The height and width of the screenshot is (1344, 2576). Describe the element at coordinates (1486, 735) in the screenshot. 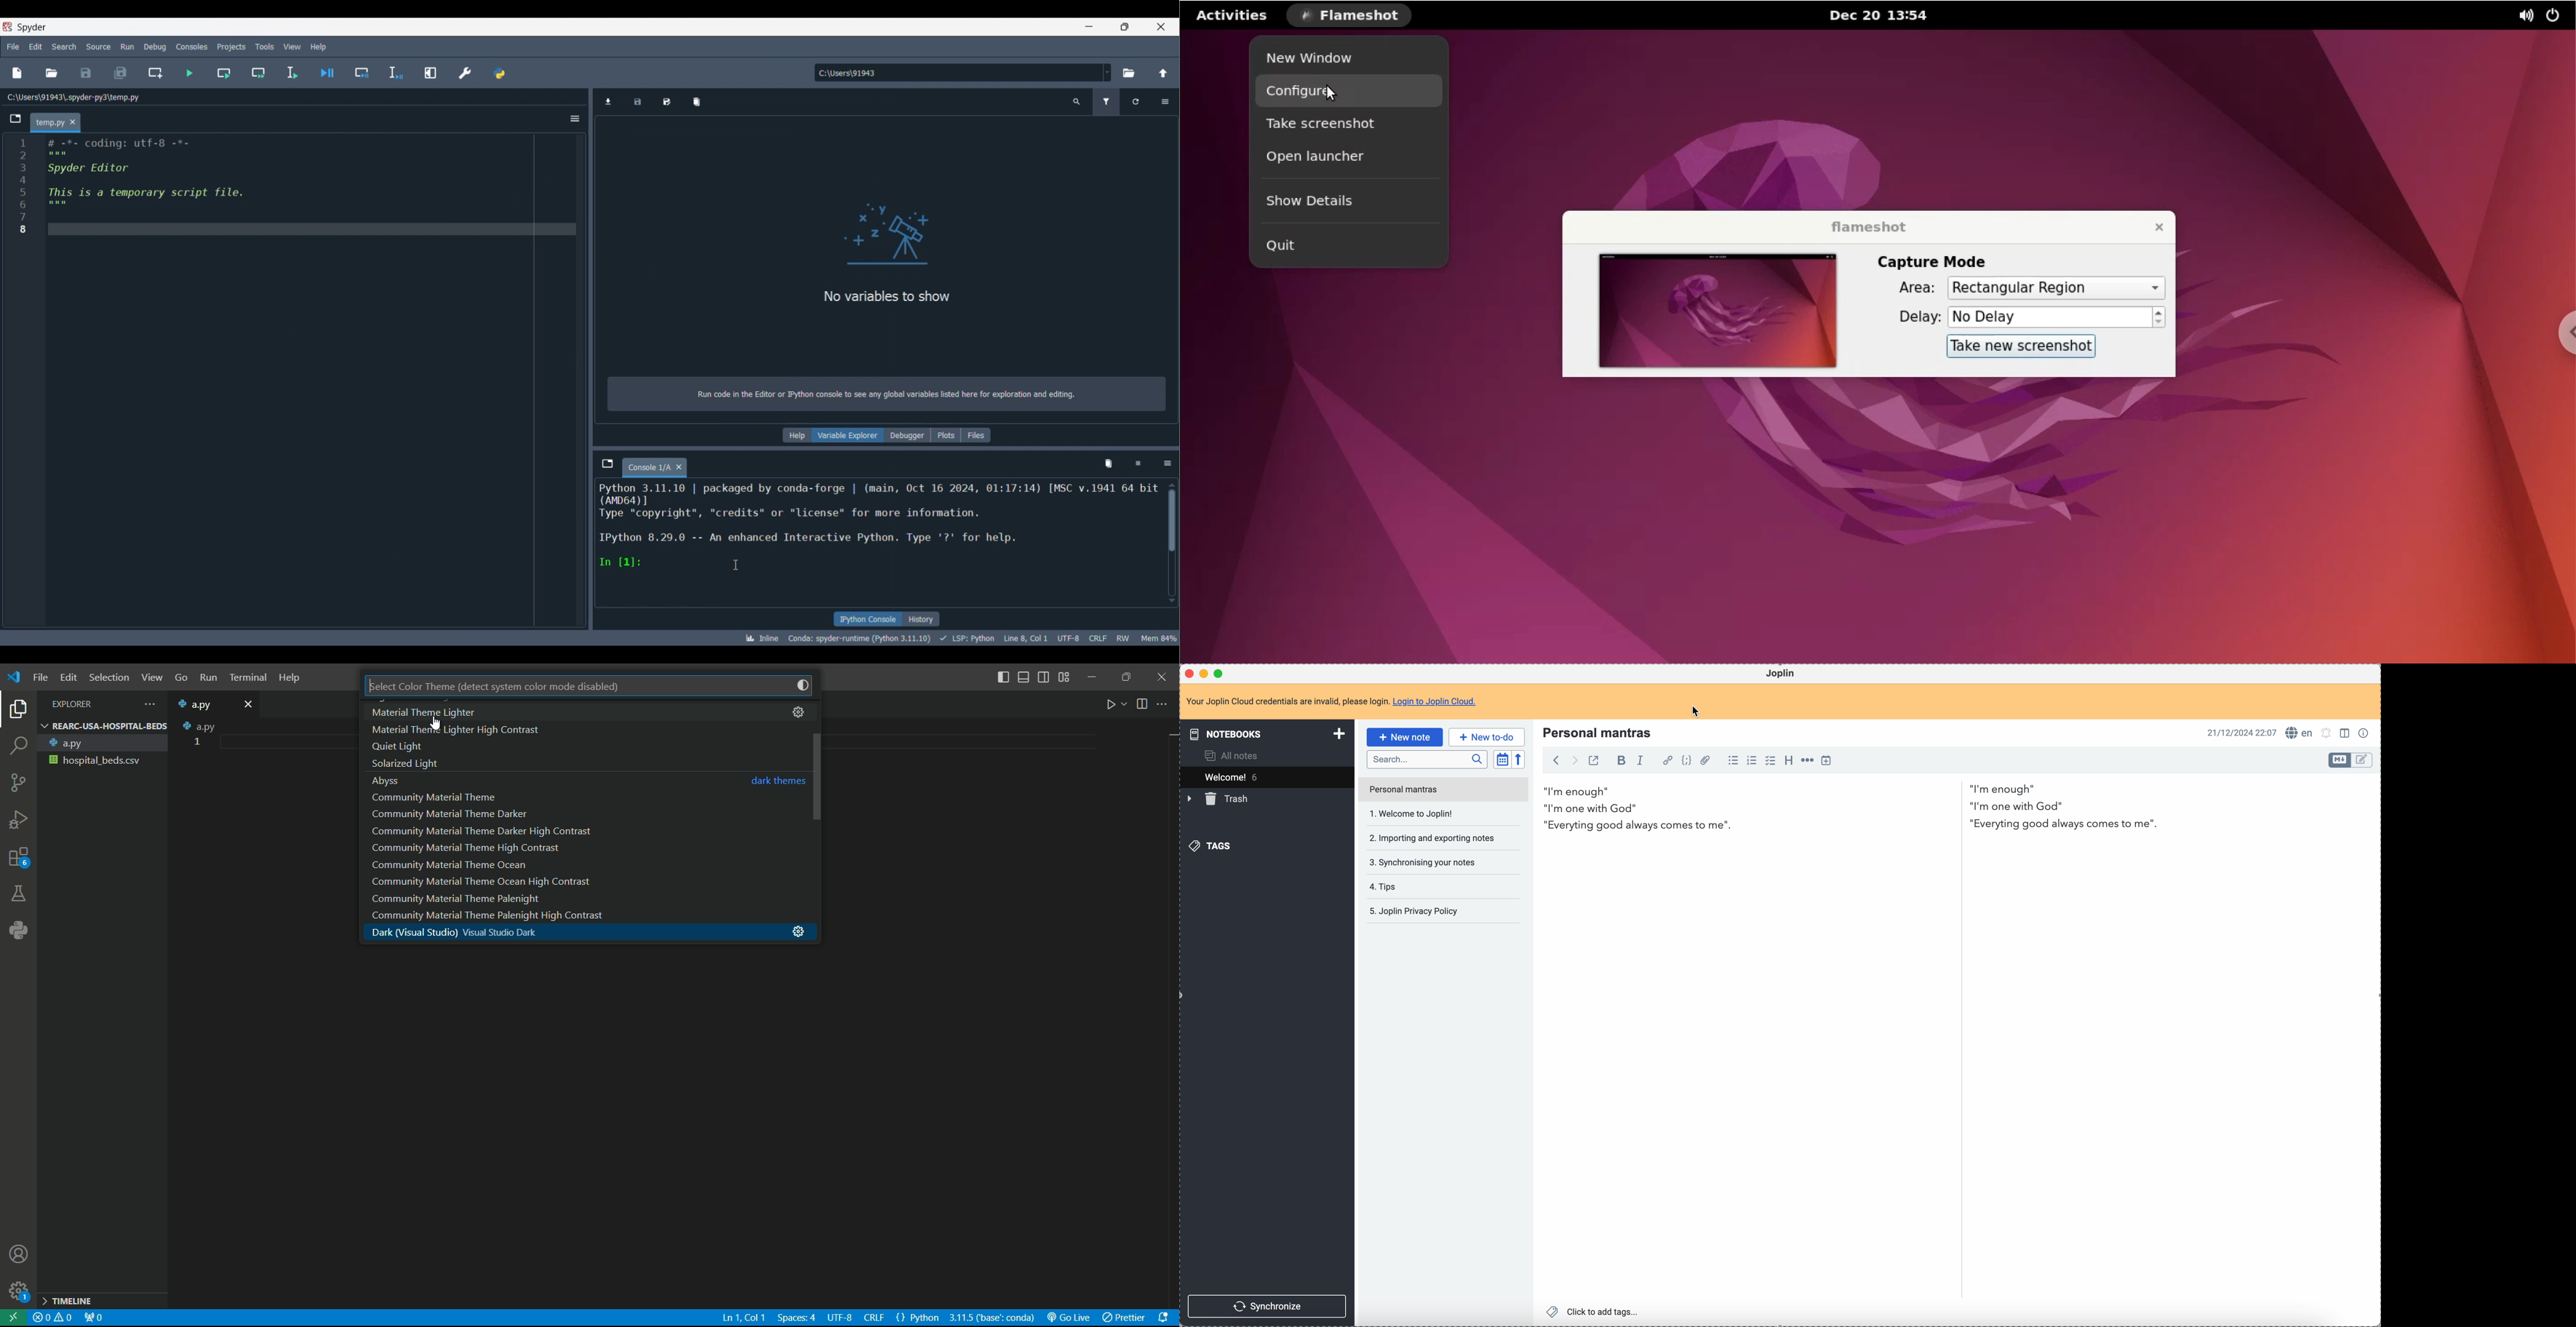

I see `new to-do` at that location.